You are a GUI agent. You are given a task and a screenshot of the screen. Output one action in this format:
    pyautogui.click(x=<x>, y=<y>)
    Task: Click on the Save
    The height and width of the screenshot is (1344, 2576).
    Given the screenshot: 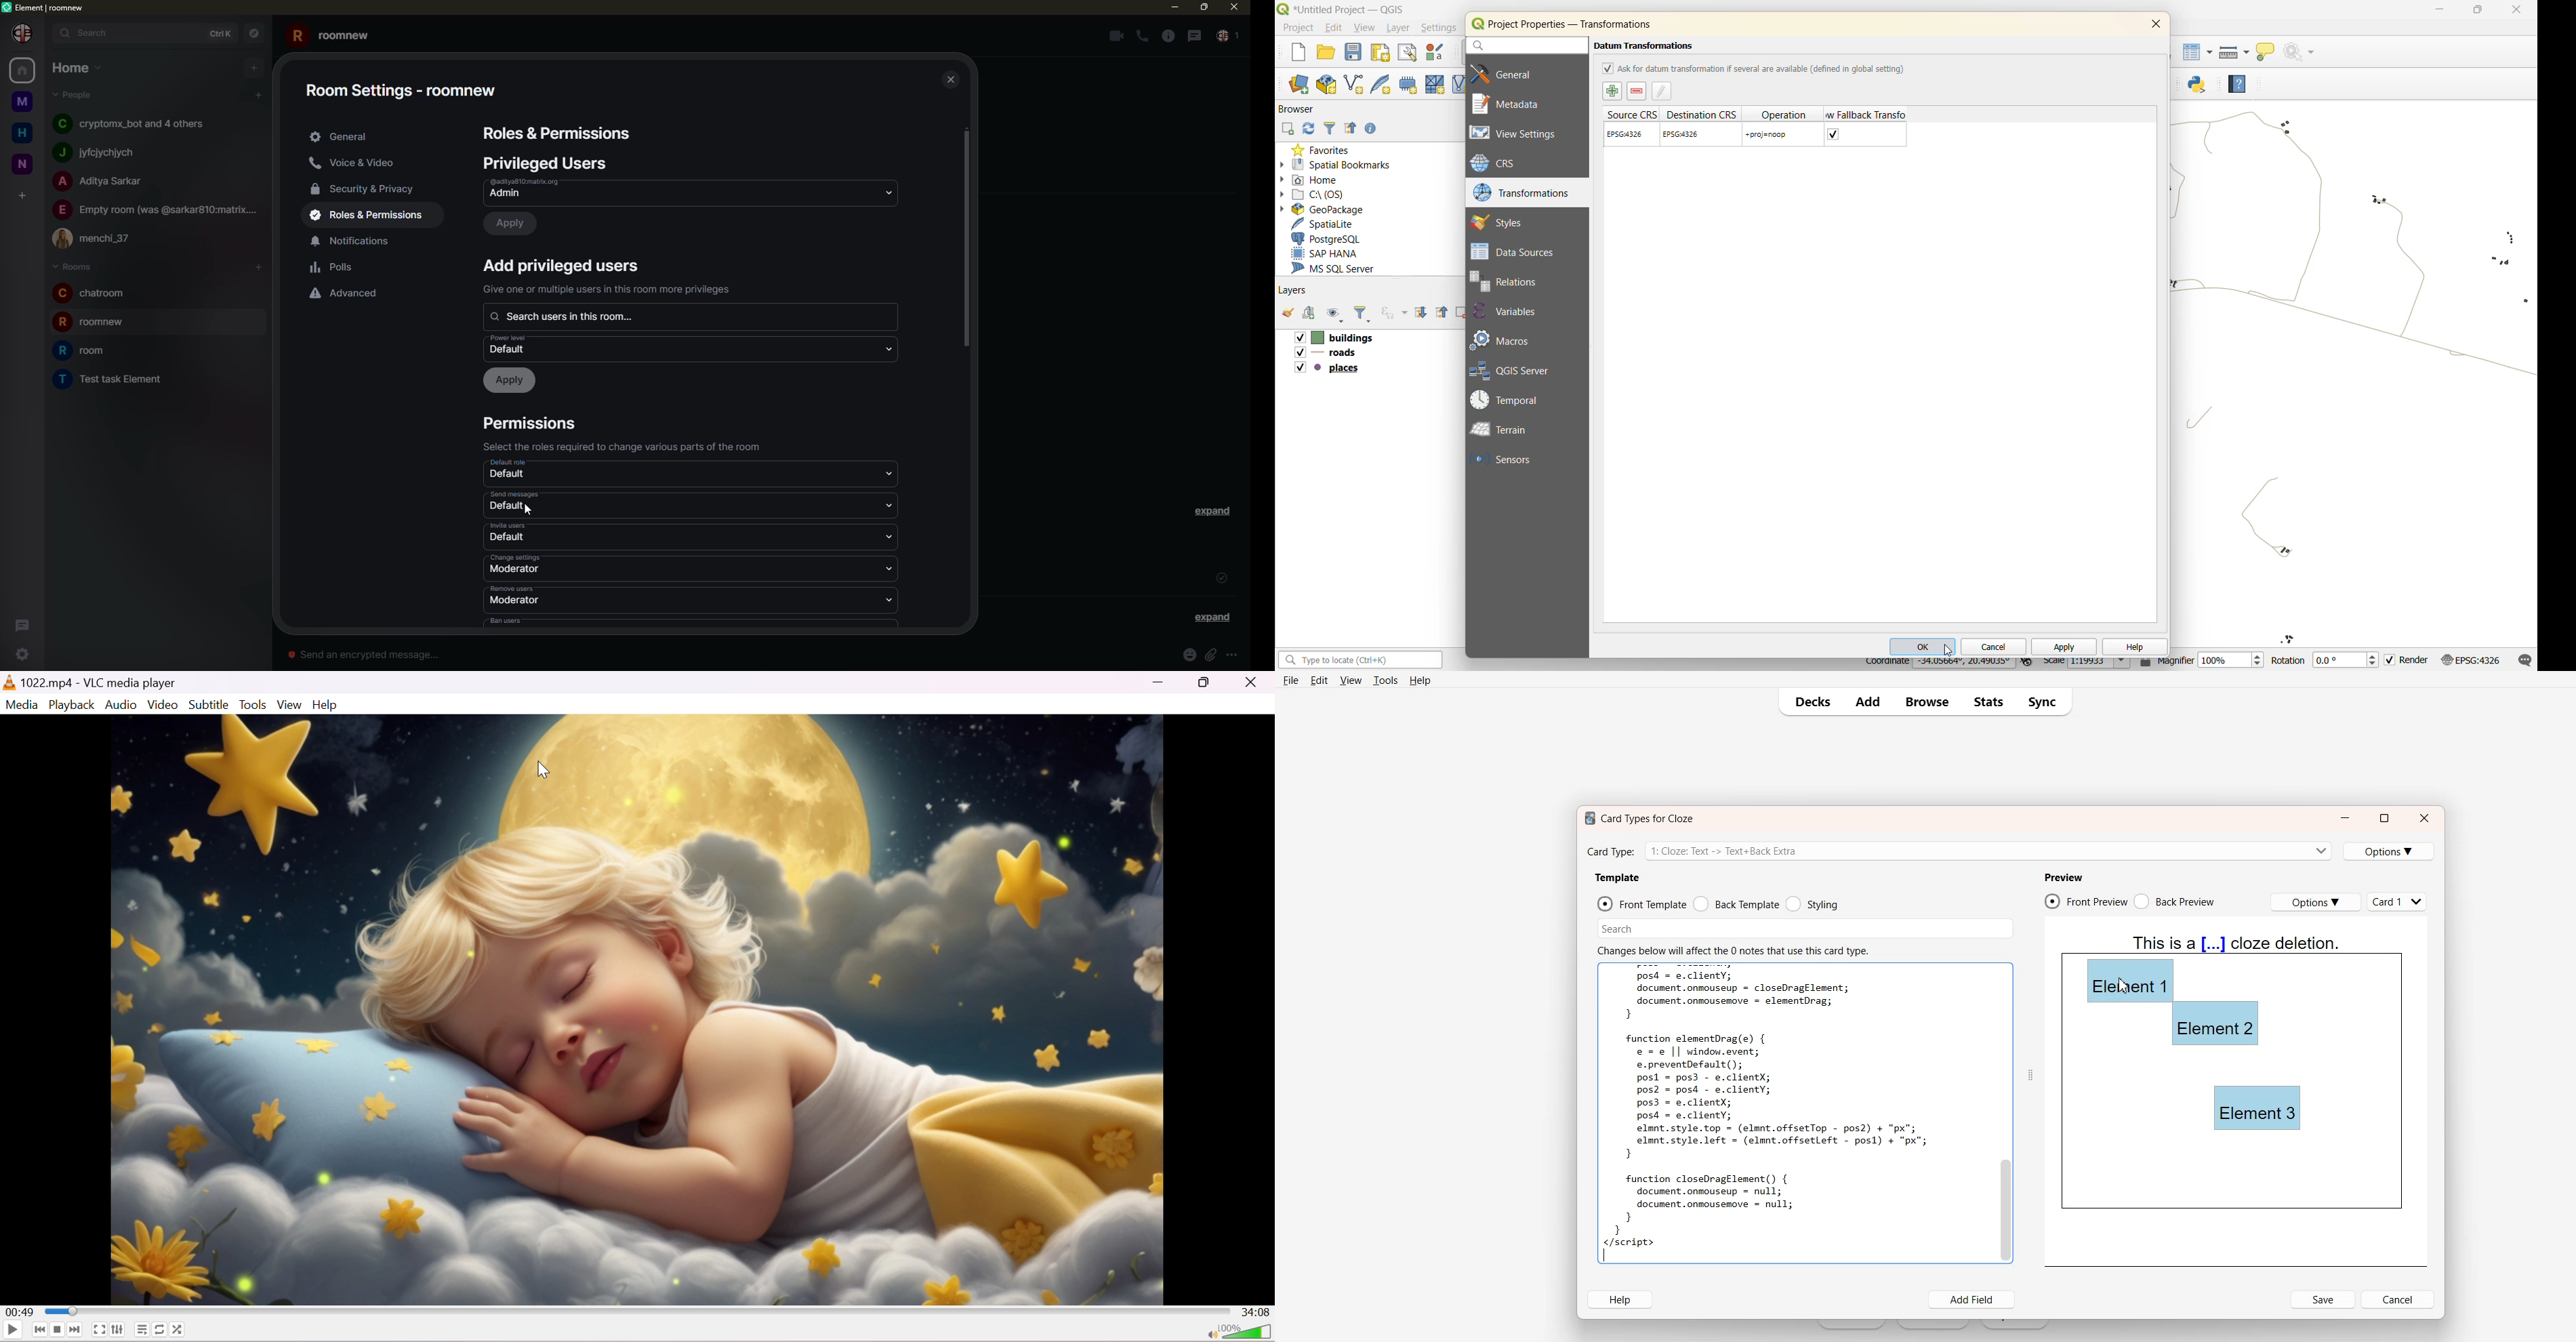 What is the action you would take?
    pyautogui.click(x=2323, y=1299)
    